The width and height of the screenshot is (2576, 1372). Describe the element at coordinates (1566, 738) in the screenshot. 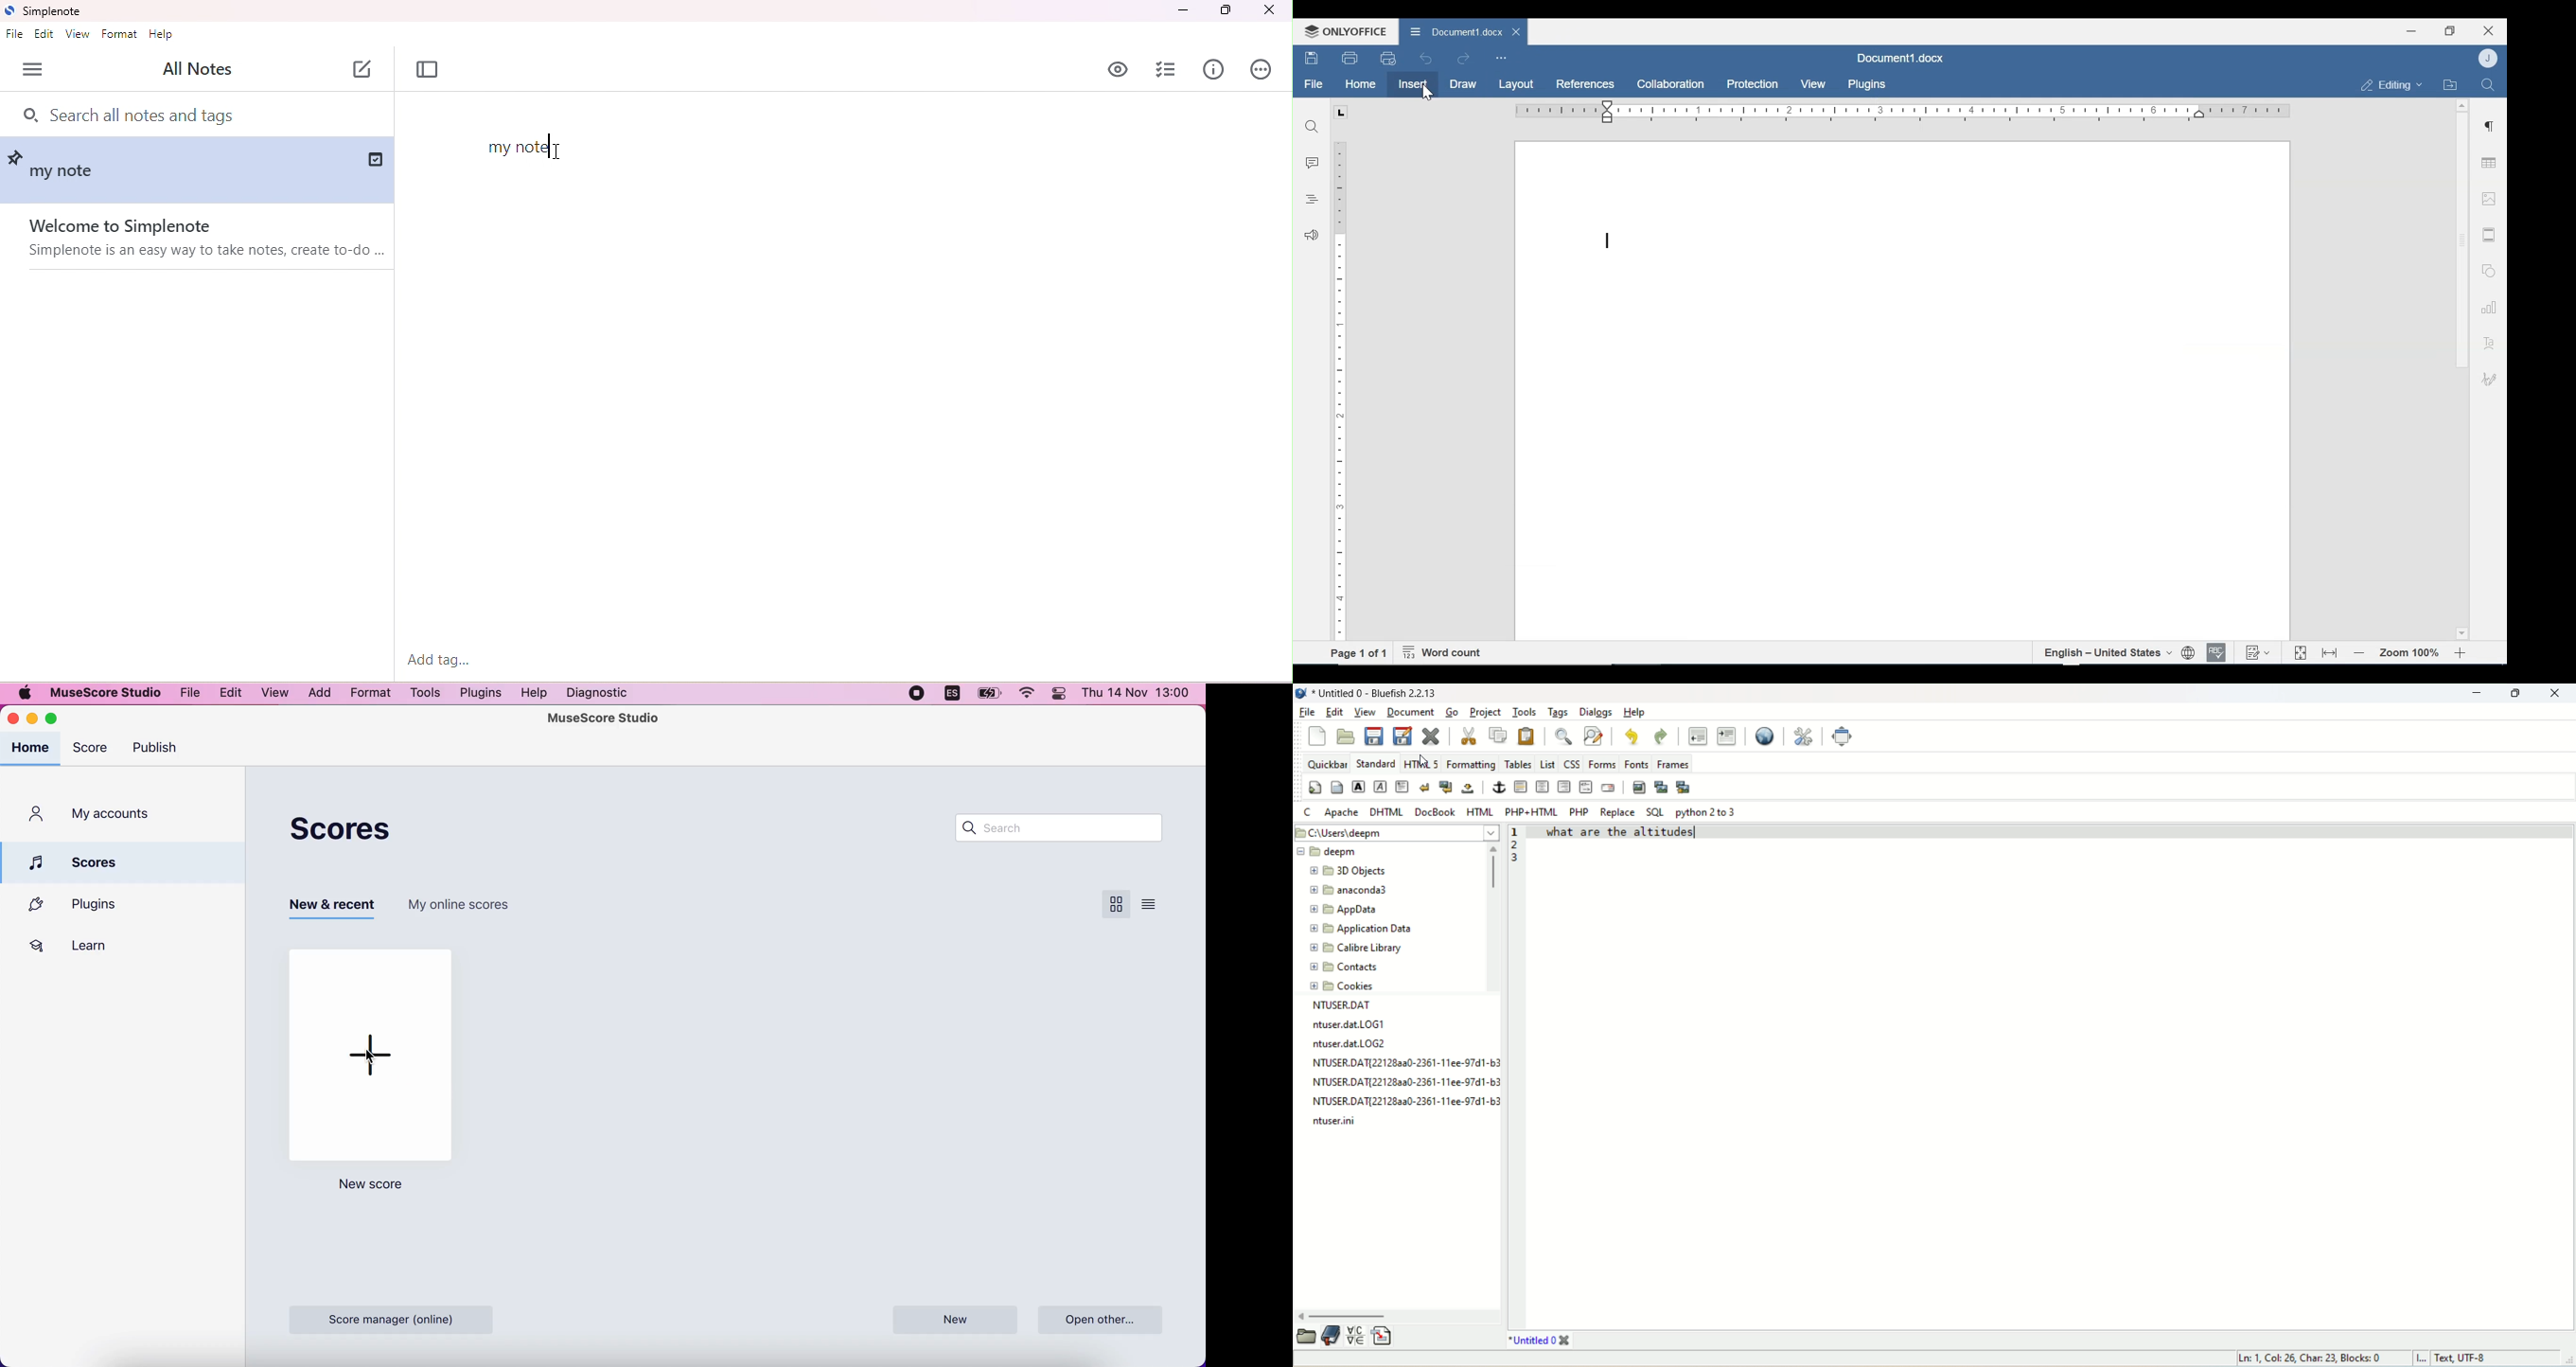

I see `show find bar` at that location.